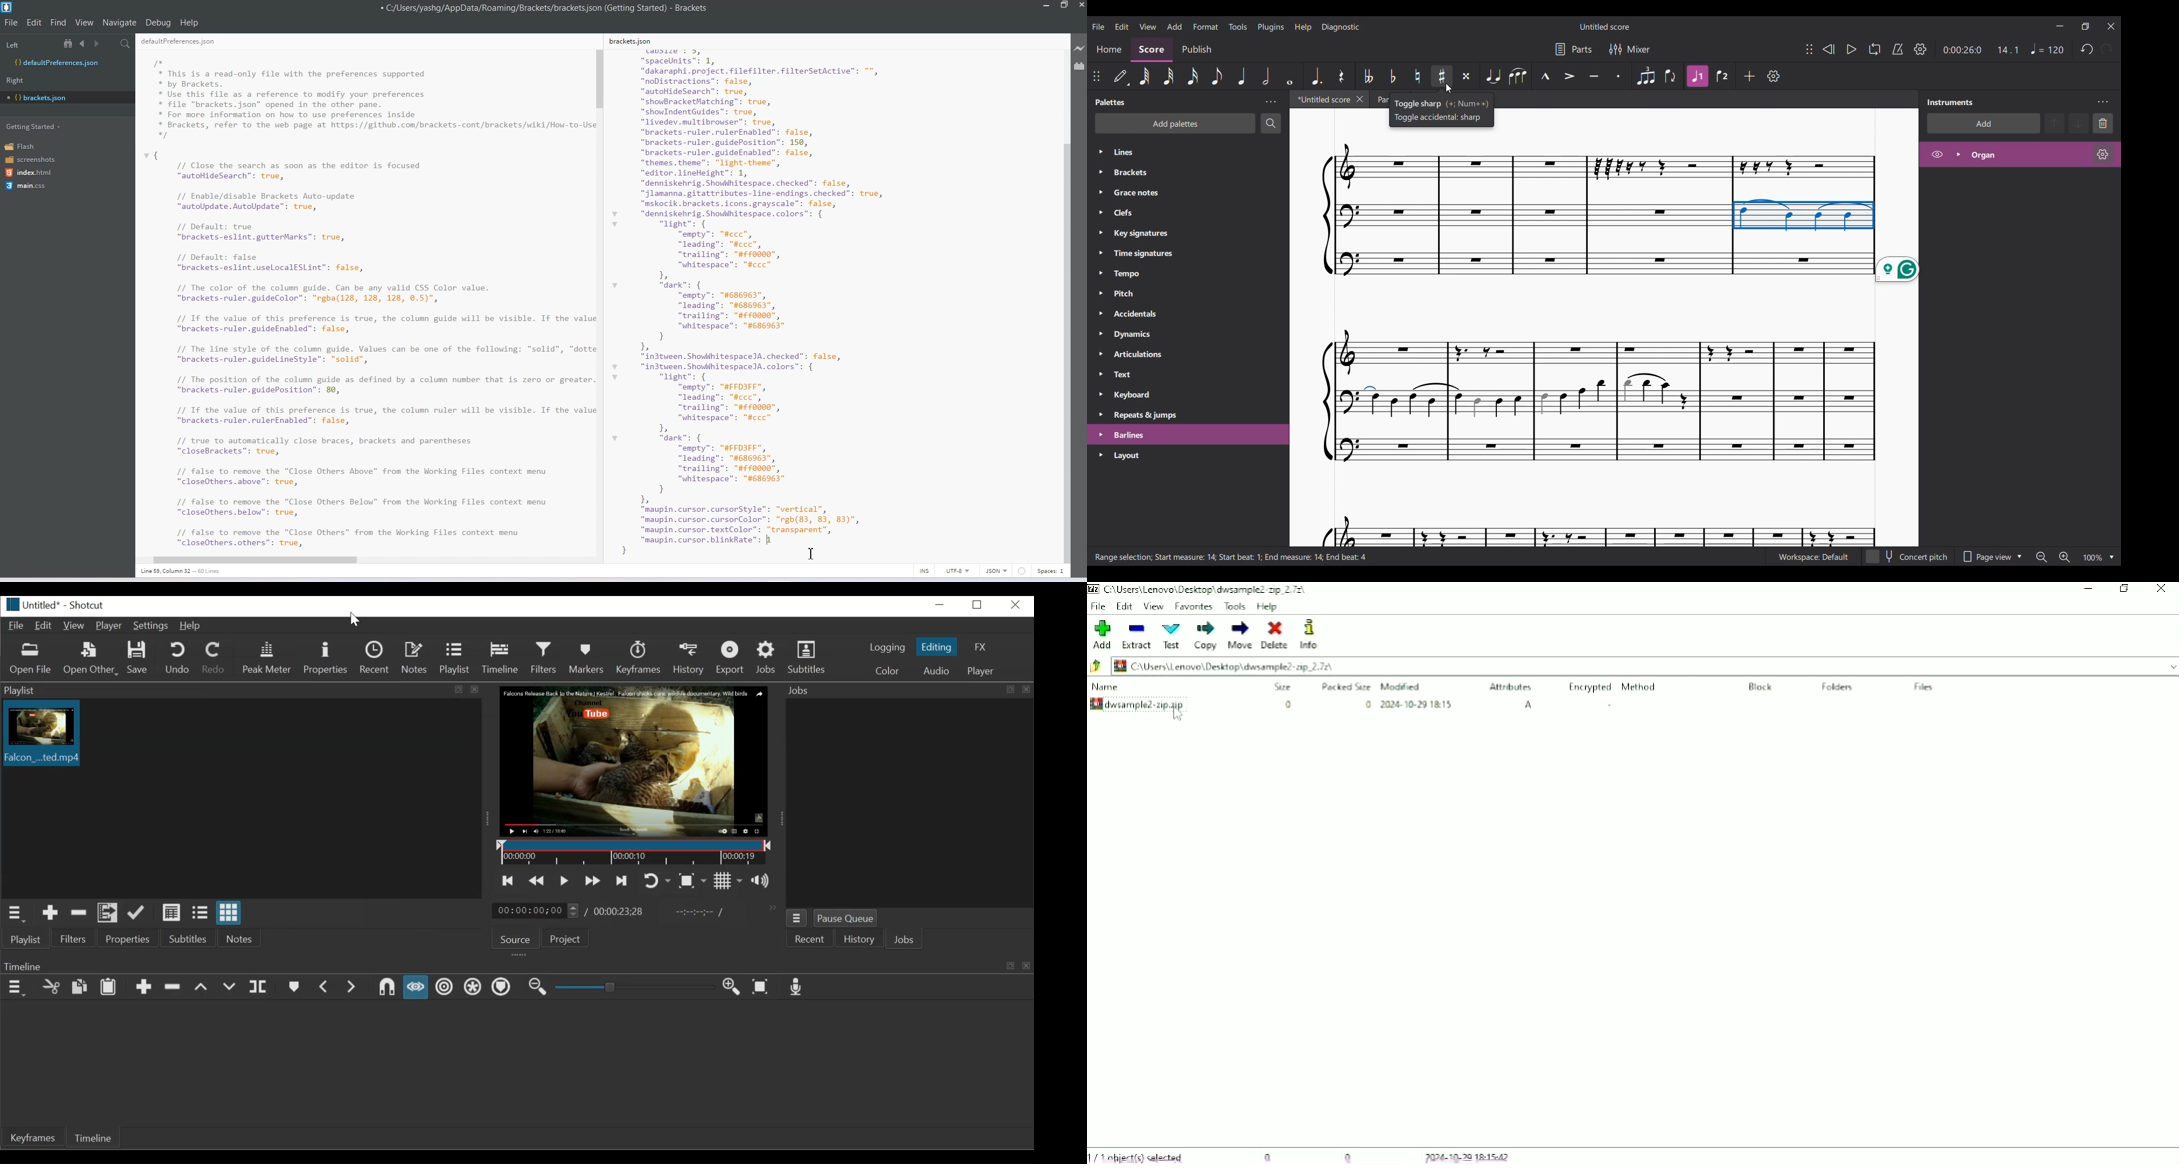 The image size is (2184, 1176). I want to click on File, so click(18, 626).